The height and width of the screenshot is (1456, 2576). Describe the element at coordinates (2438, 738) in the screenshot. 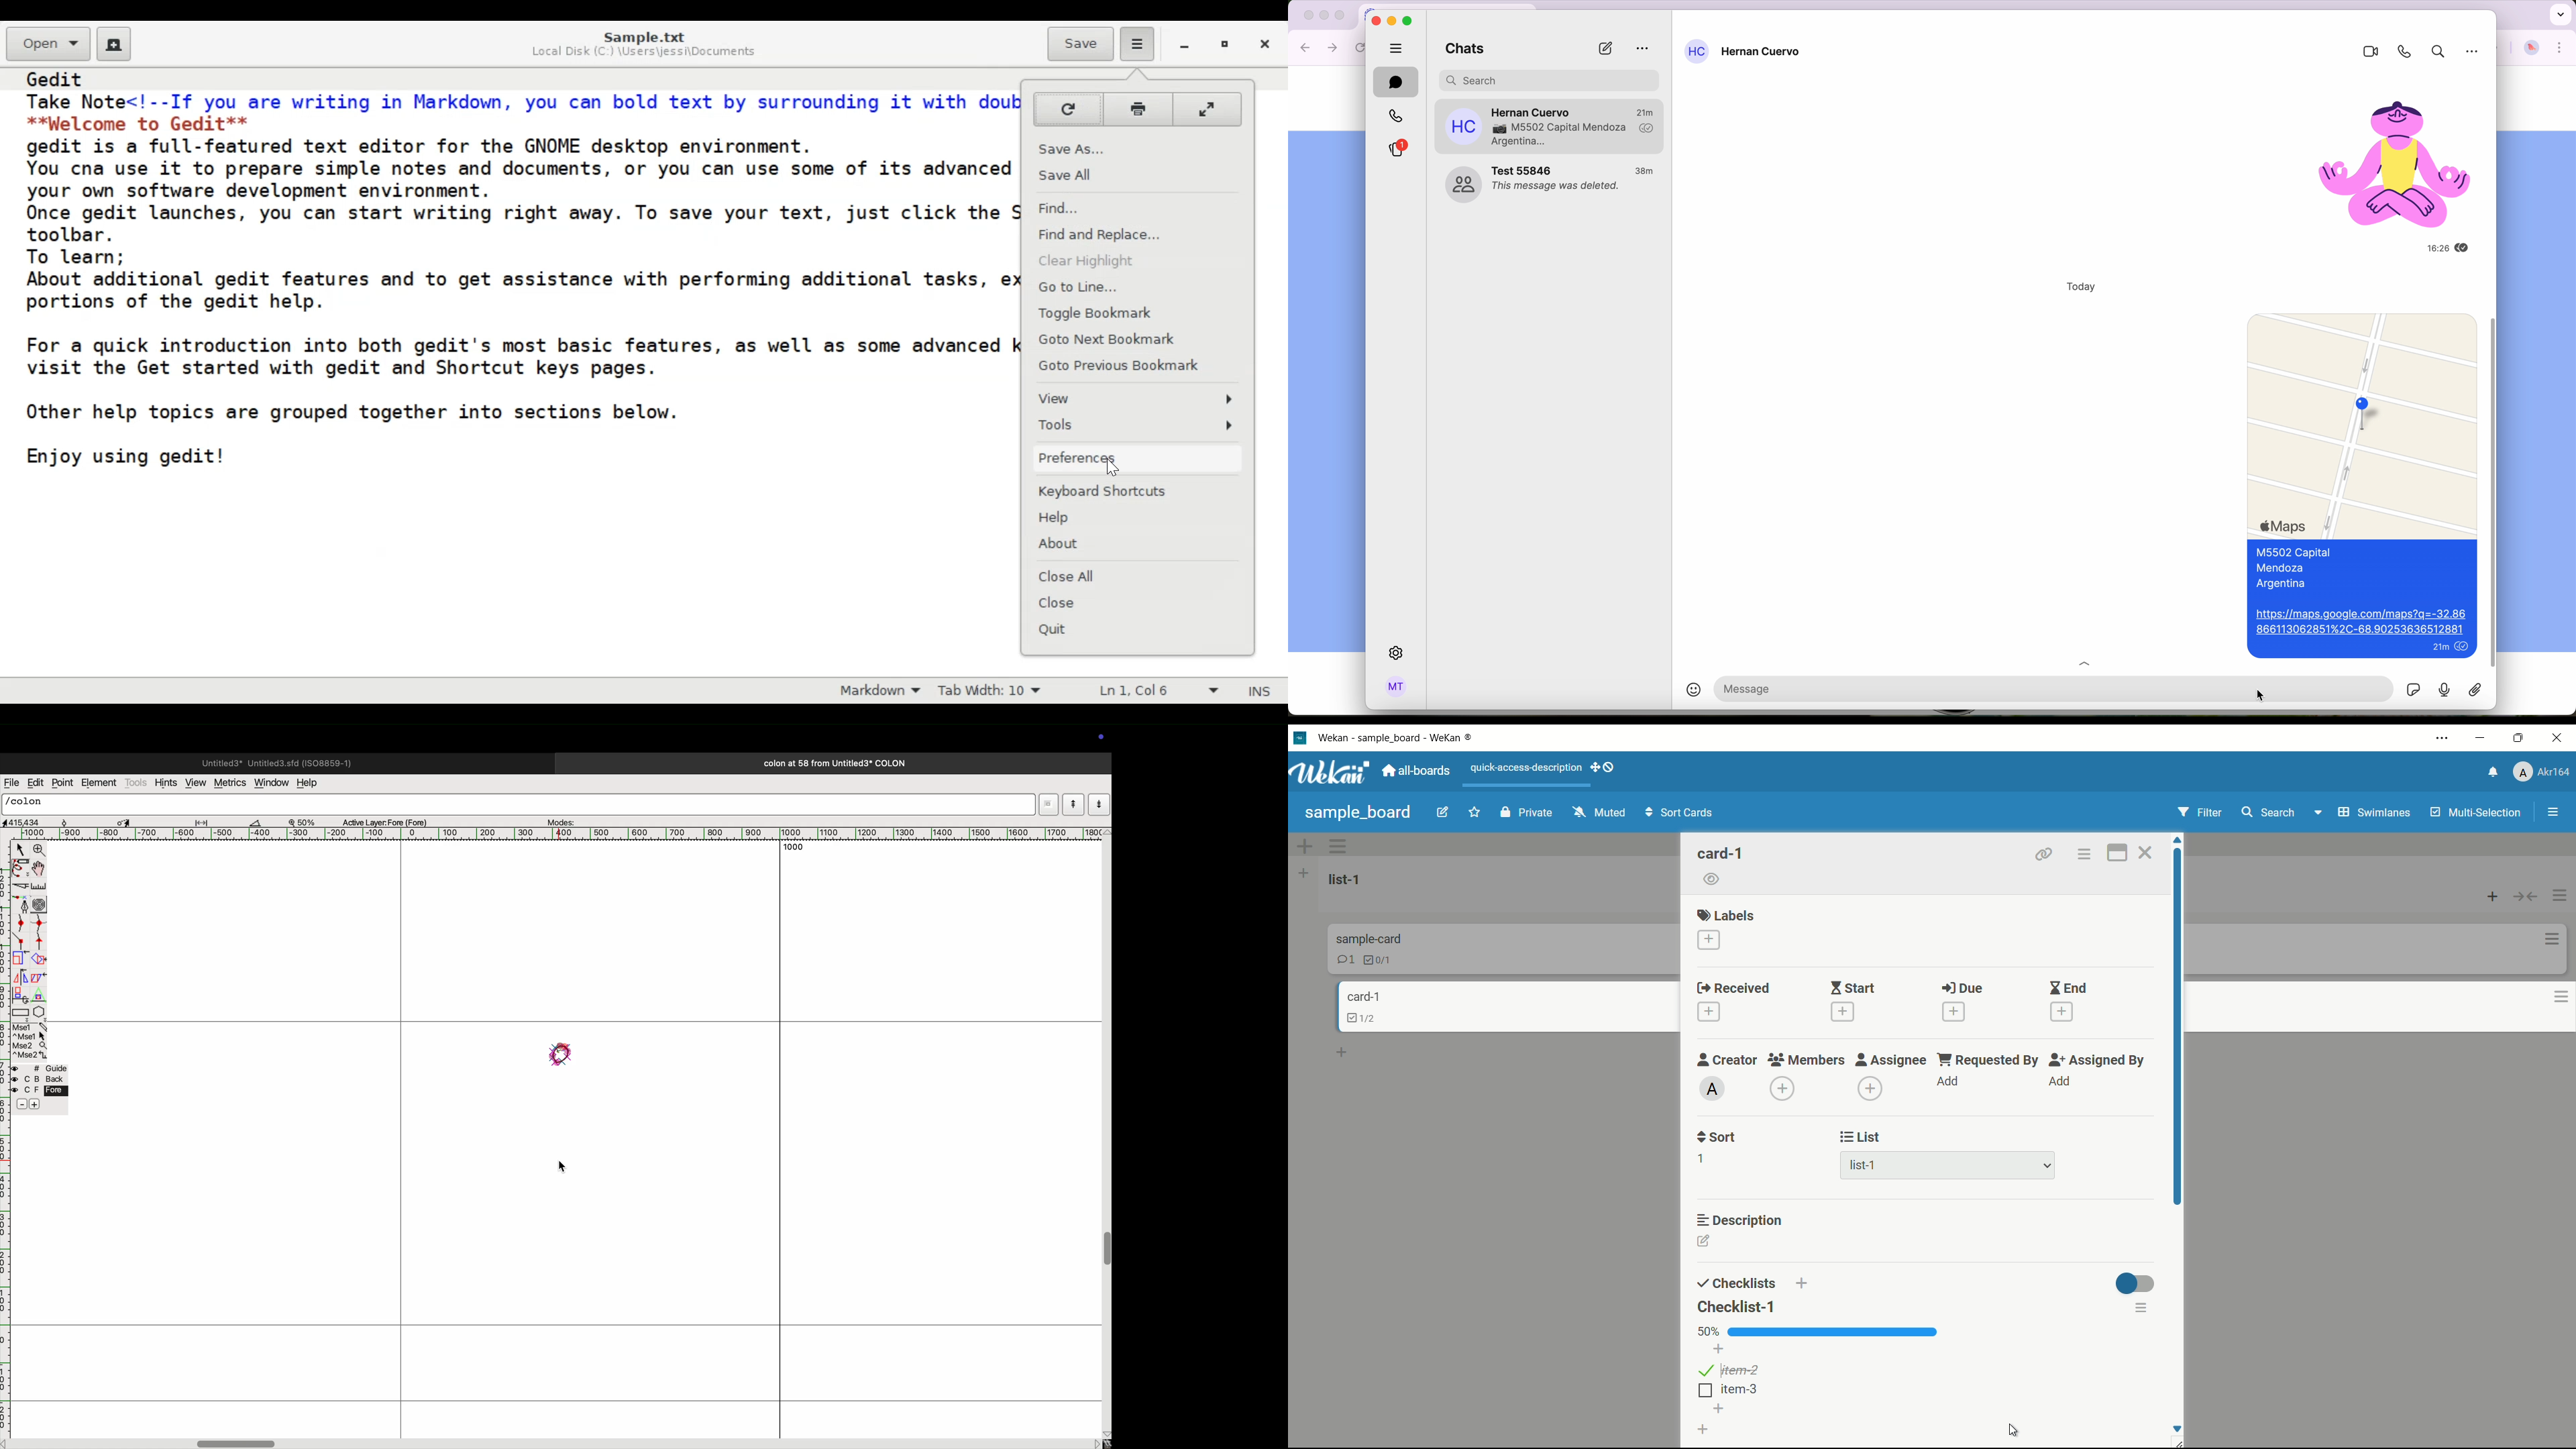

I see `settings and more` at that location.